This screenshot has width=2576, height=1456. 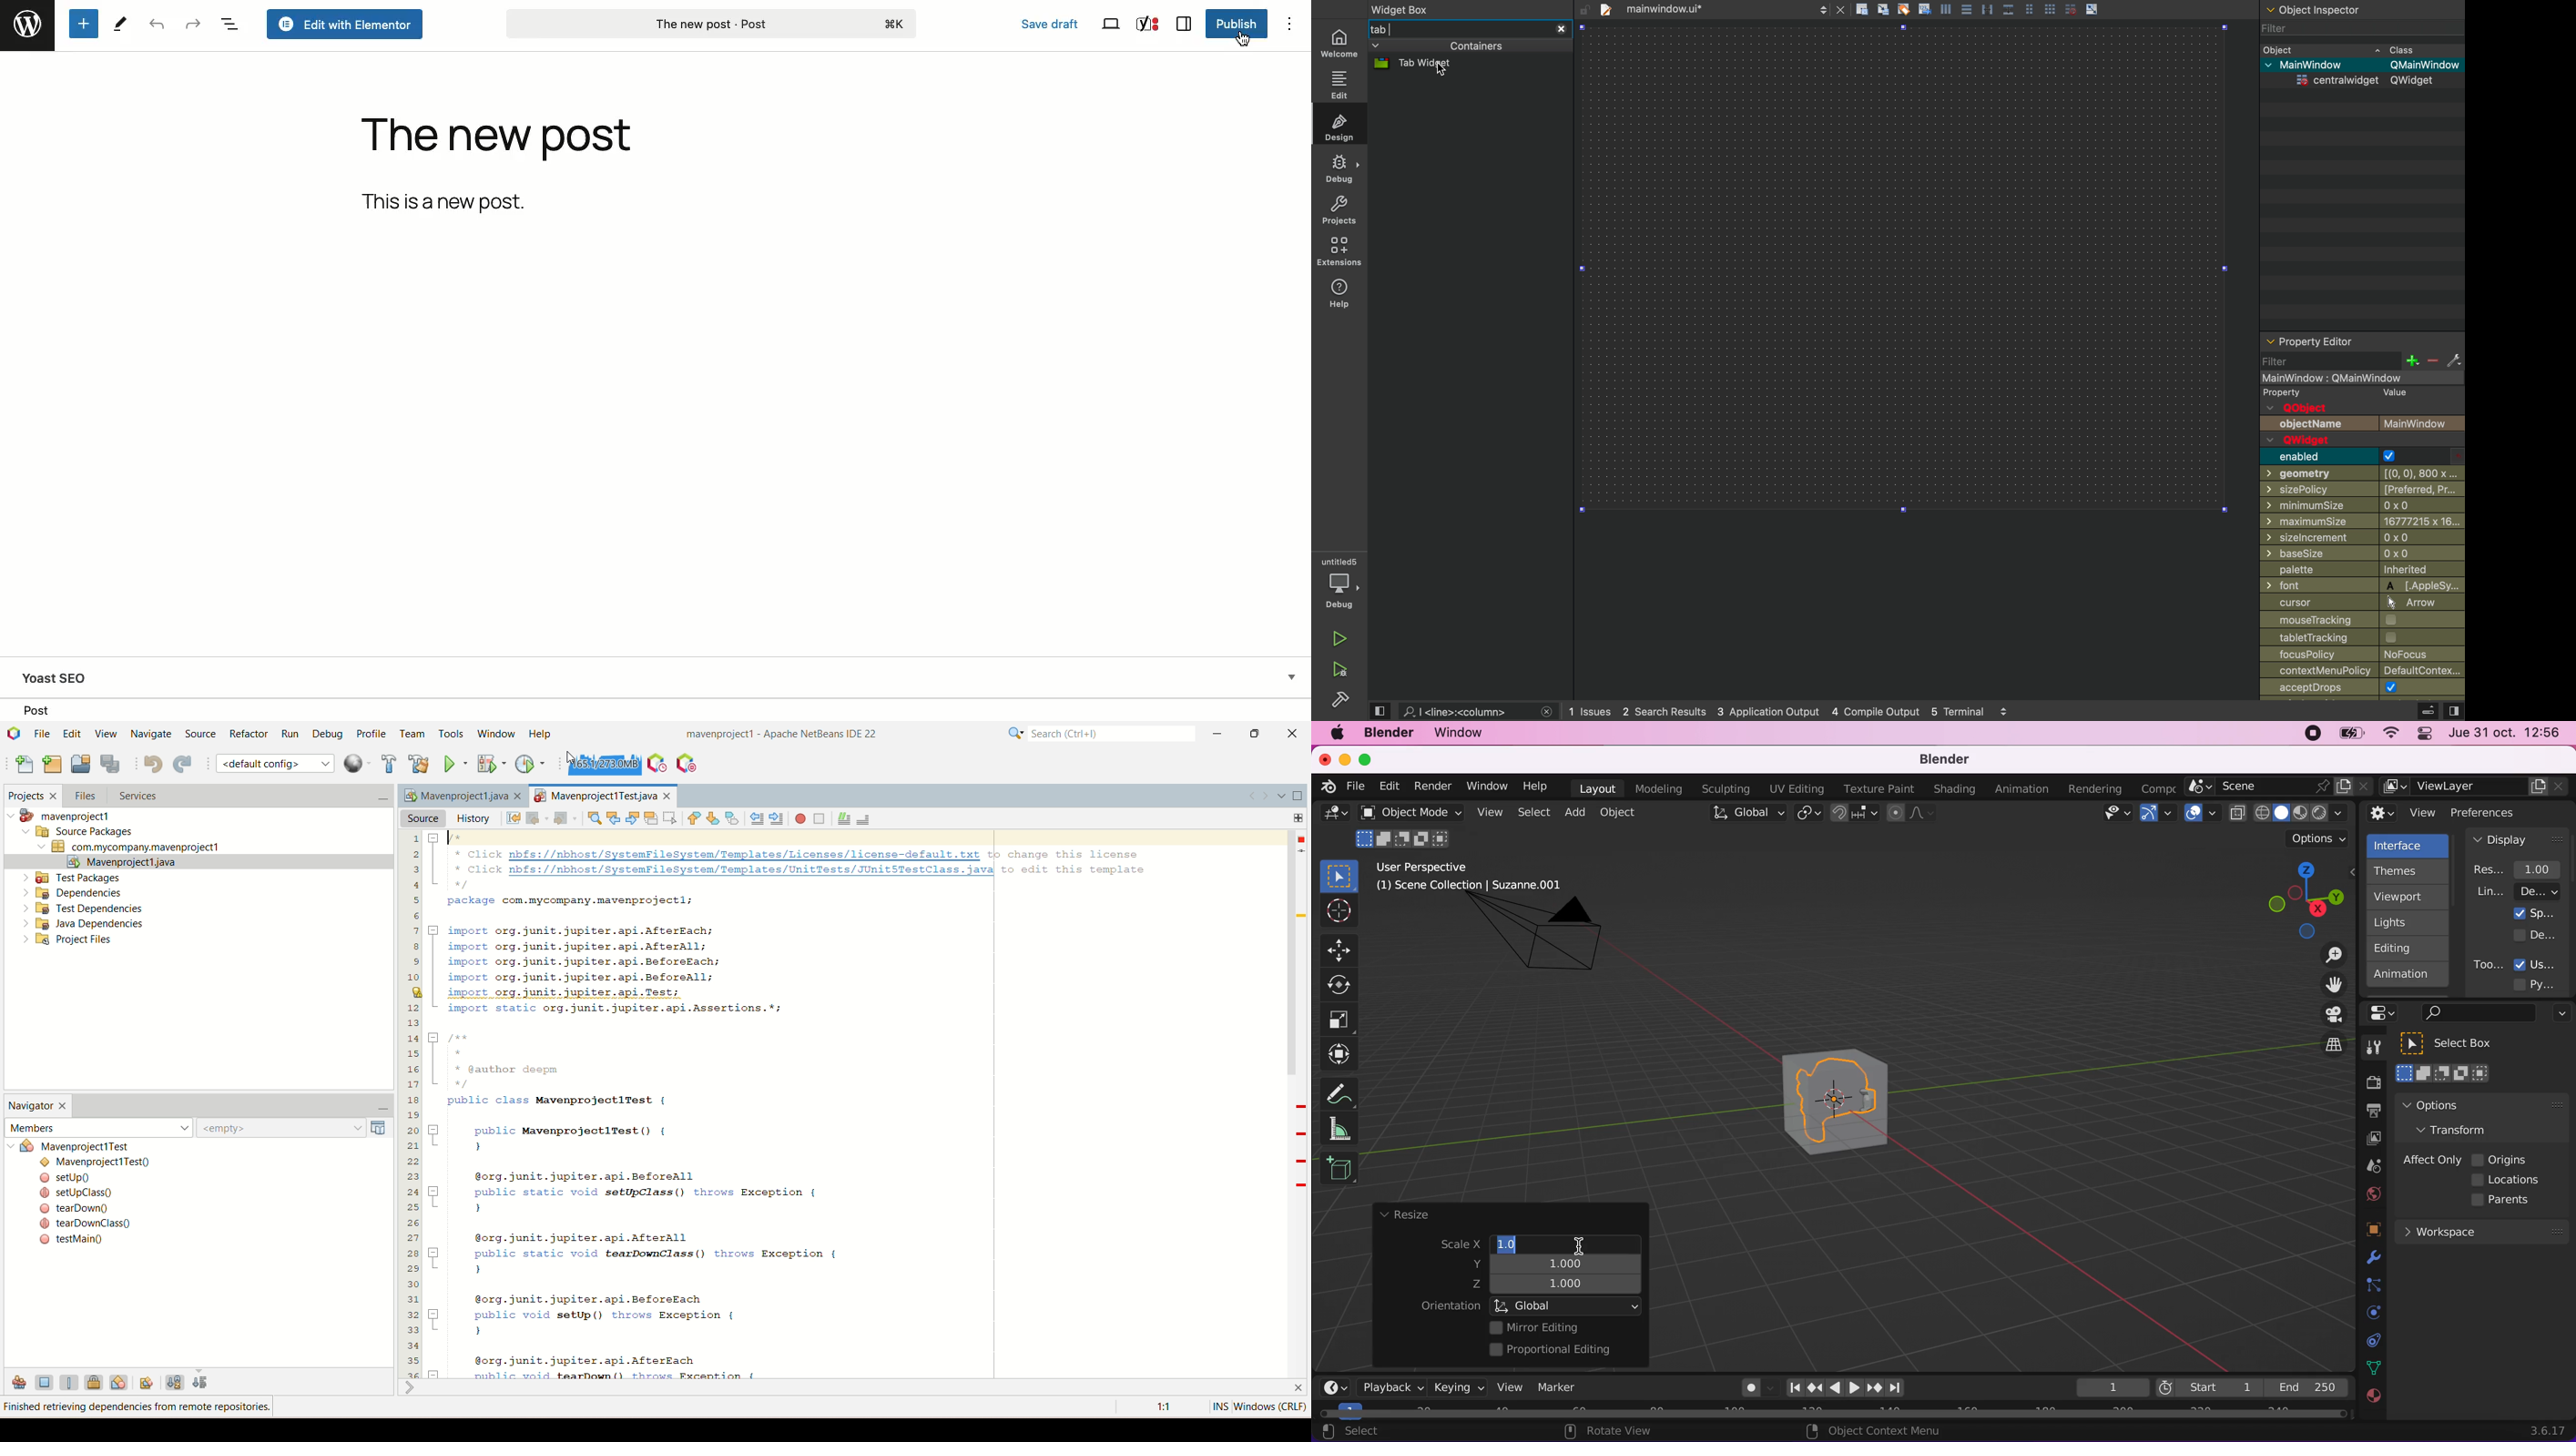 I want to click on force garbage collection, so click(x=604, y=765).